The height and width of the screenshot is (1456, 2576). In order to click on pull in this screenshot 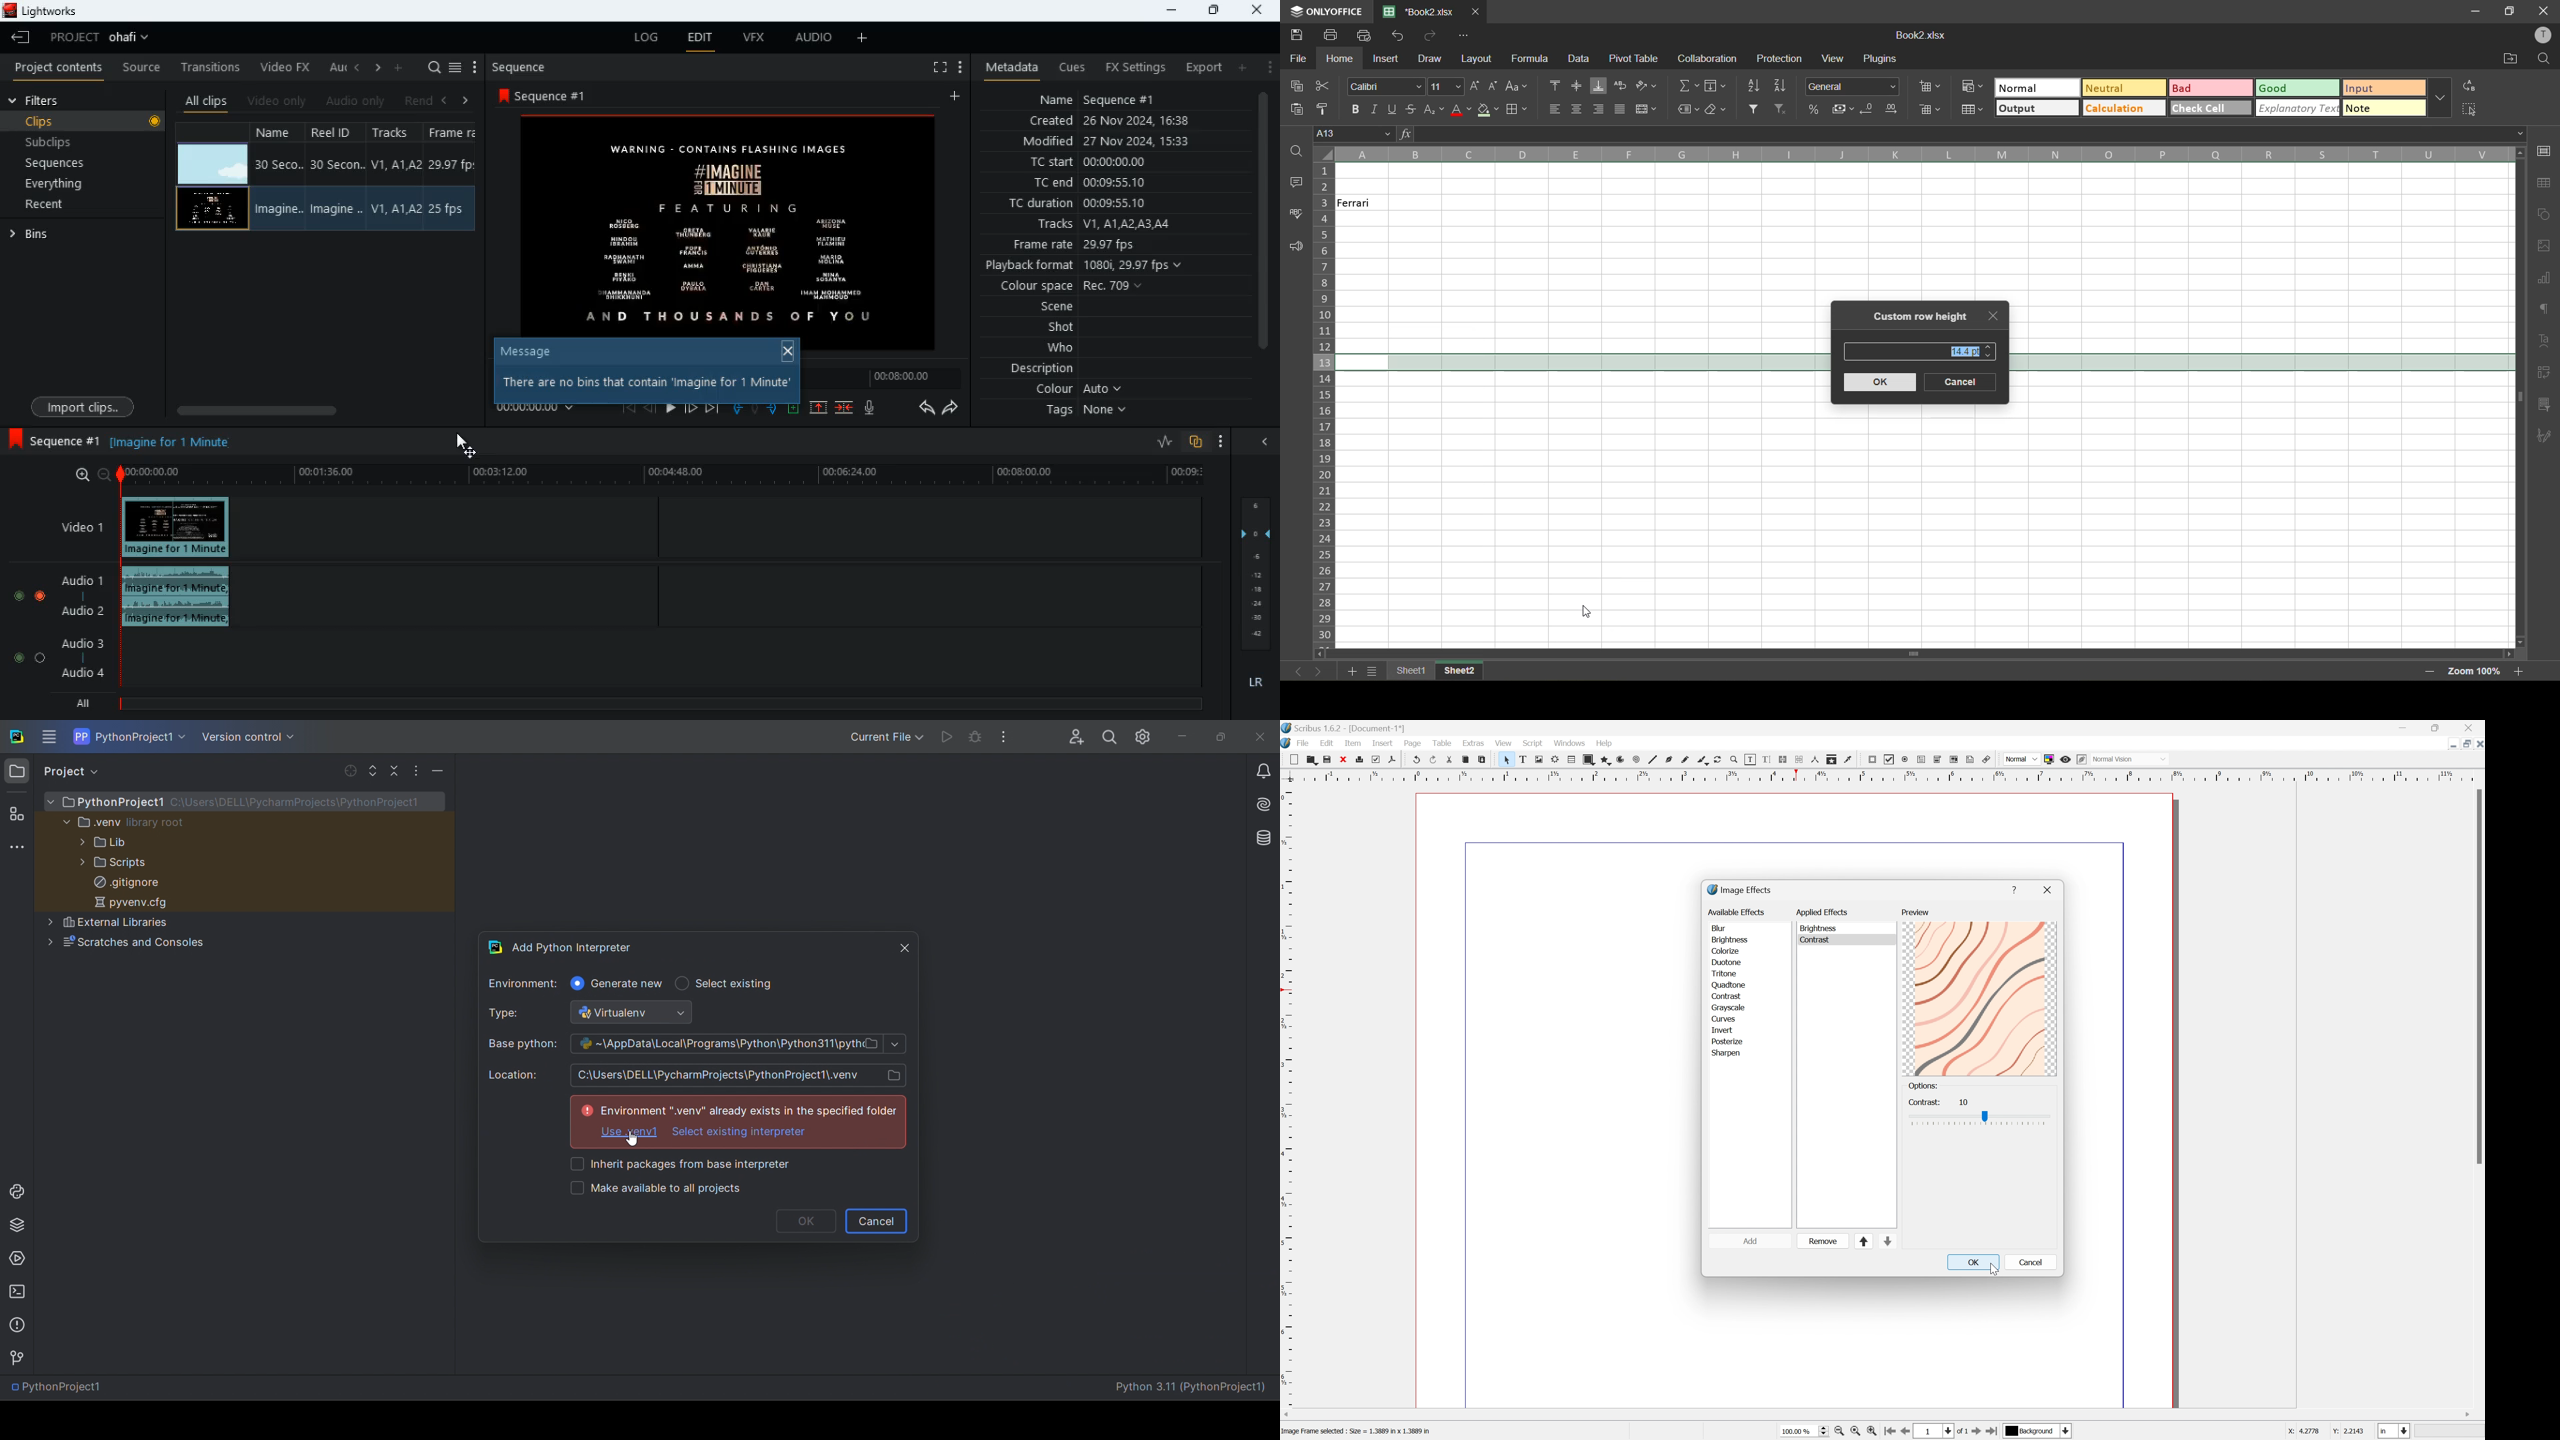, I will do `click(735, 407)`.